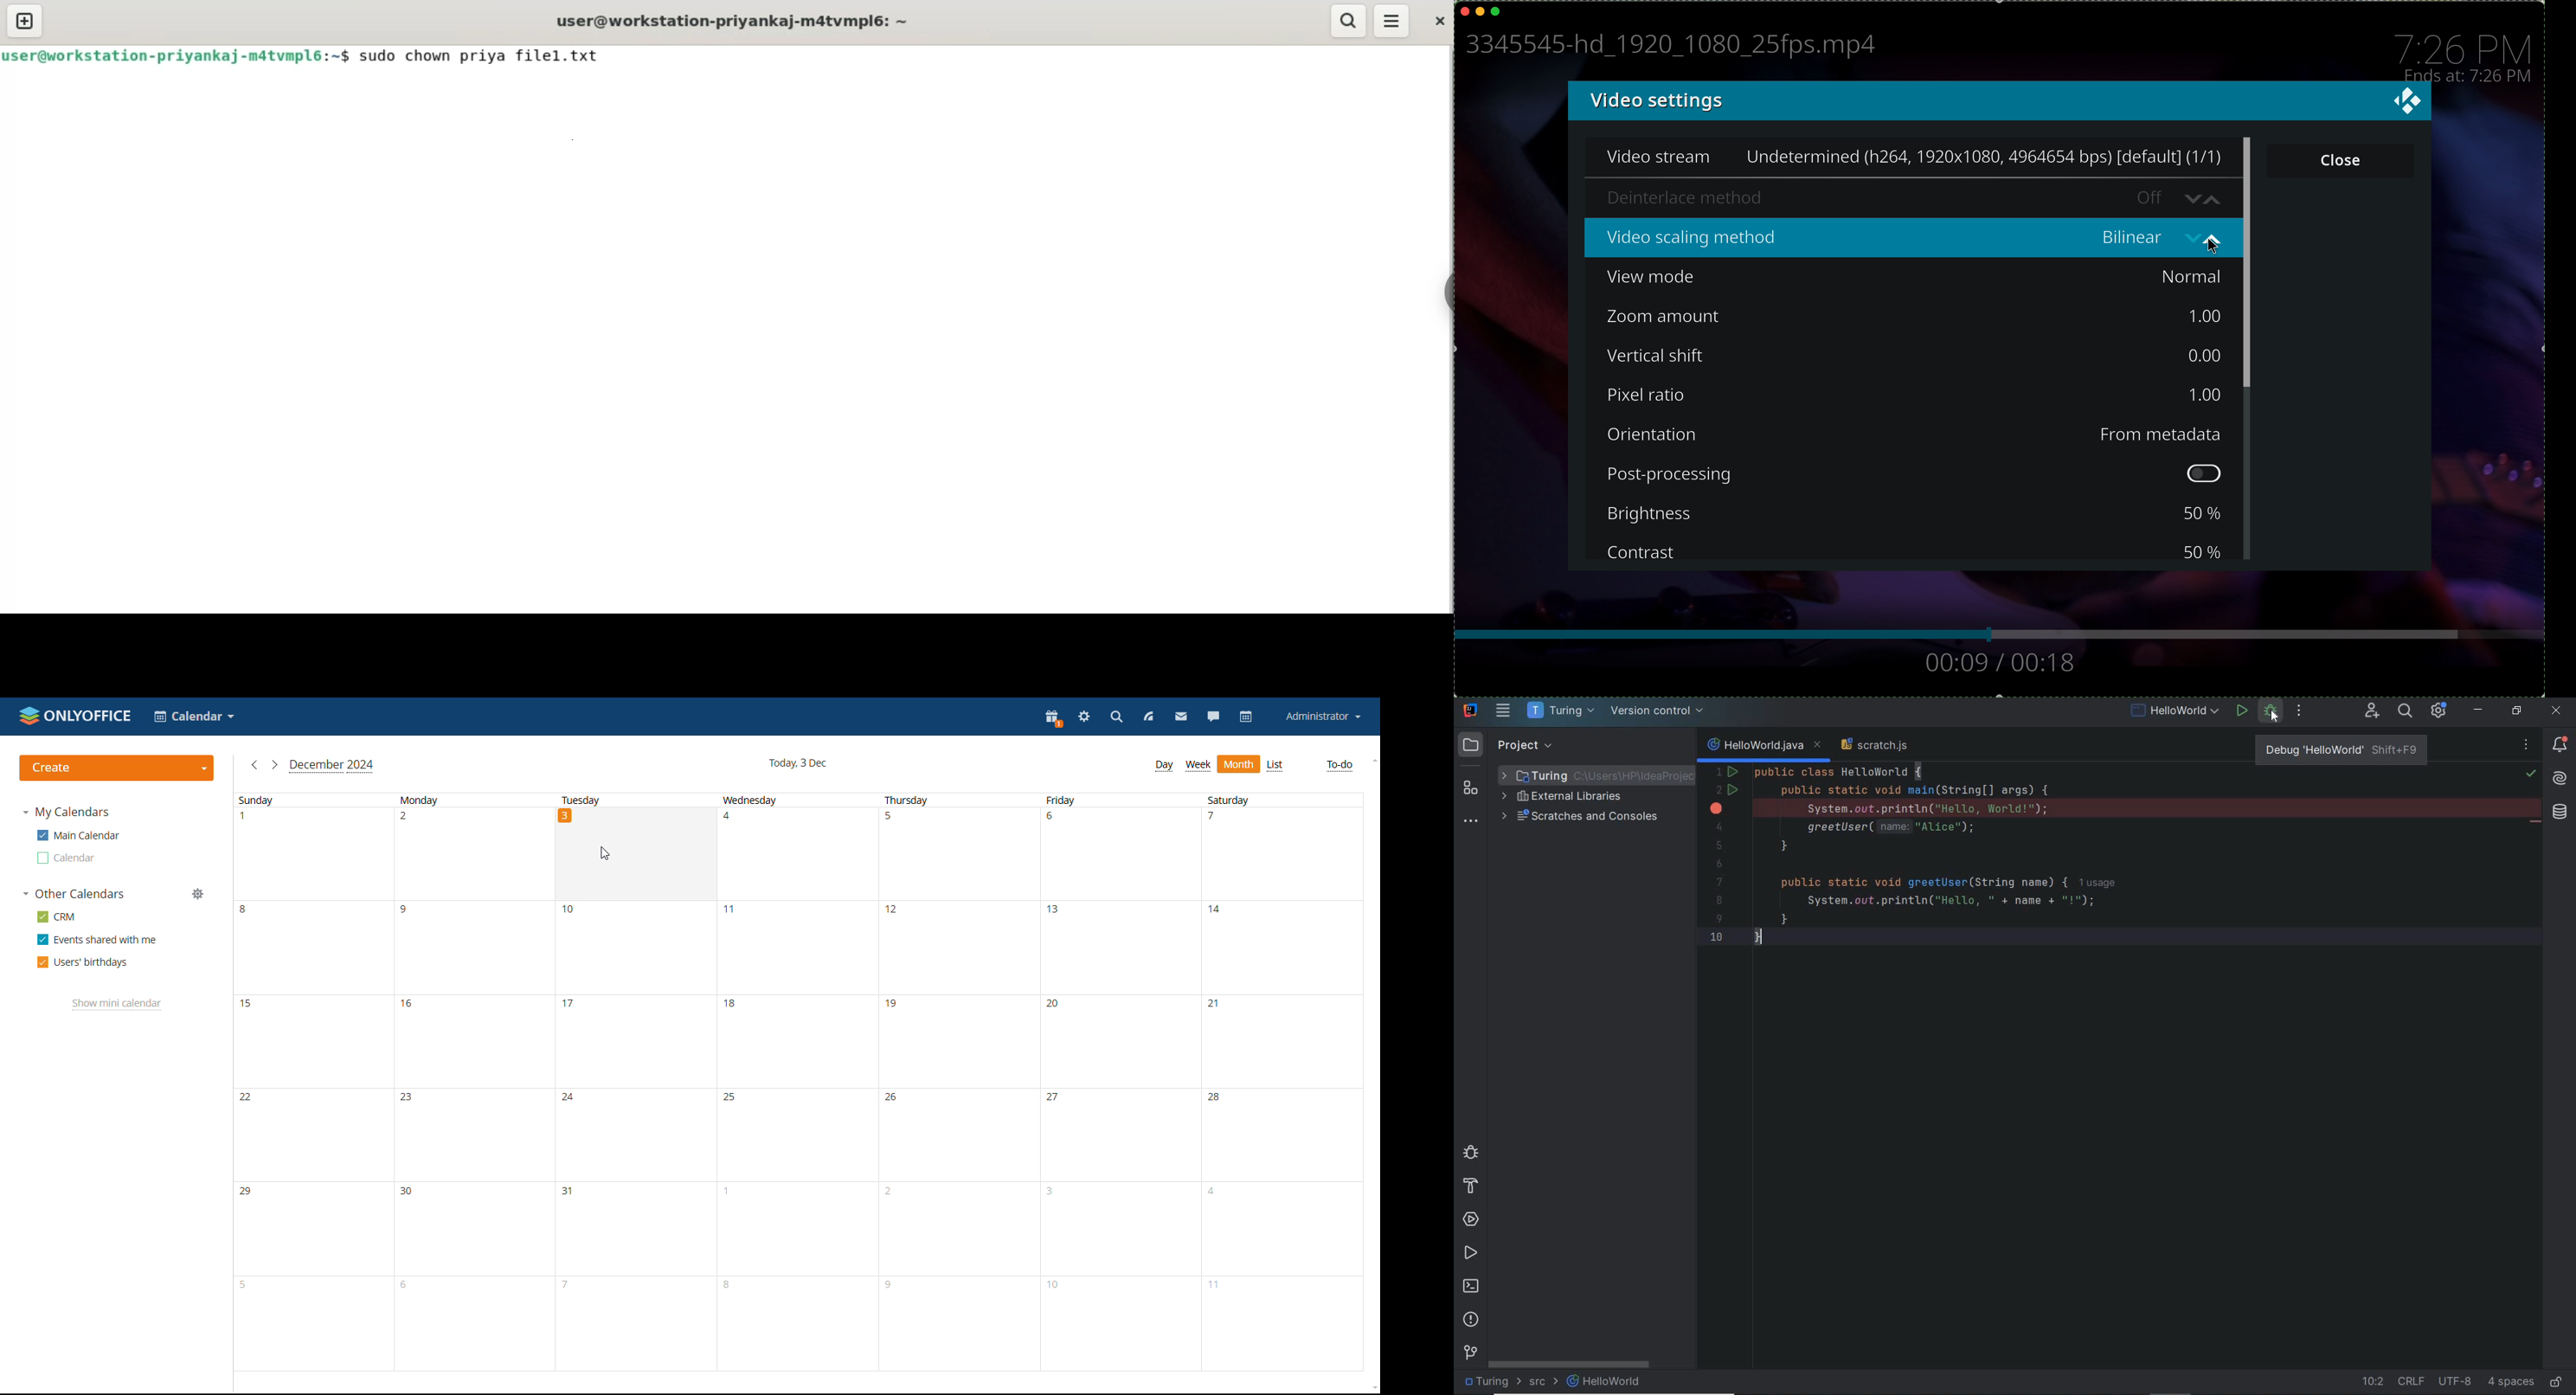 The image size is (2576, 1400). Describe the element at coordinates (1496, 11) in the screenshot. I see `maximise` at that location.